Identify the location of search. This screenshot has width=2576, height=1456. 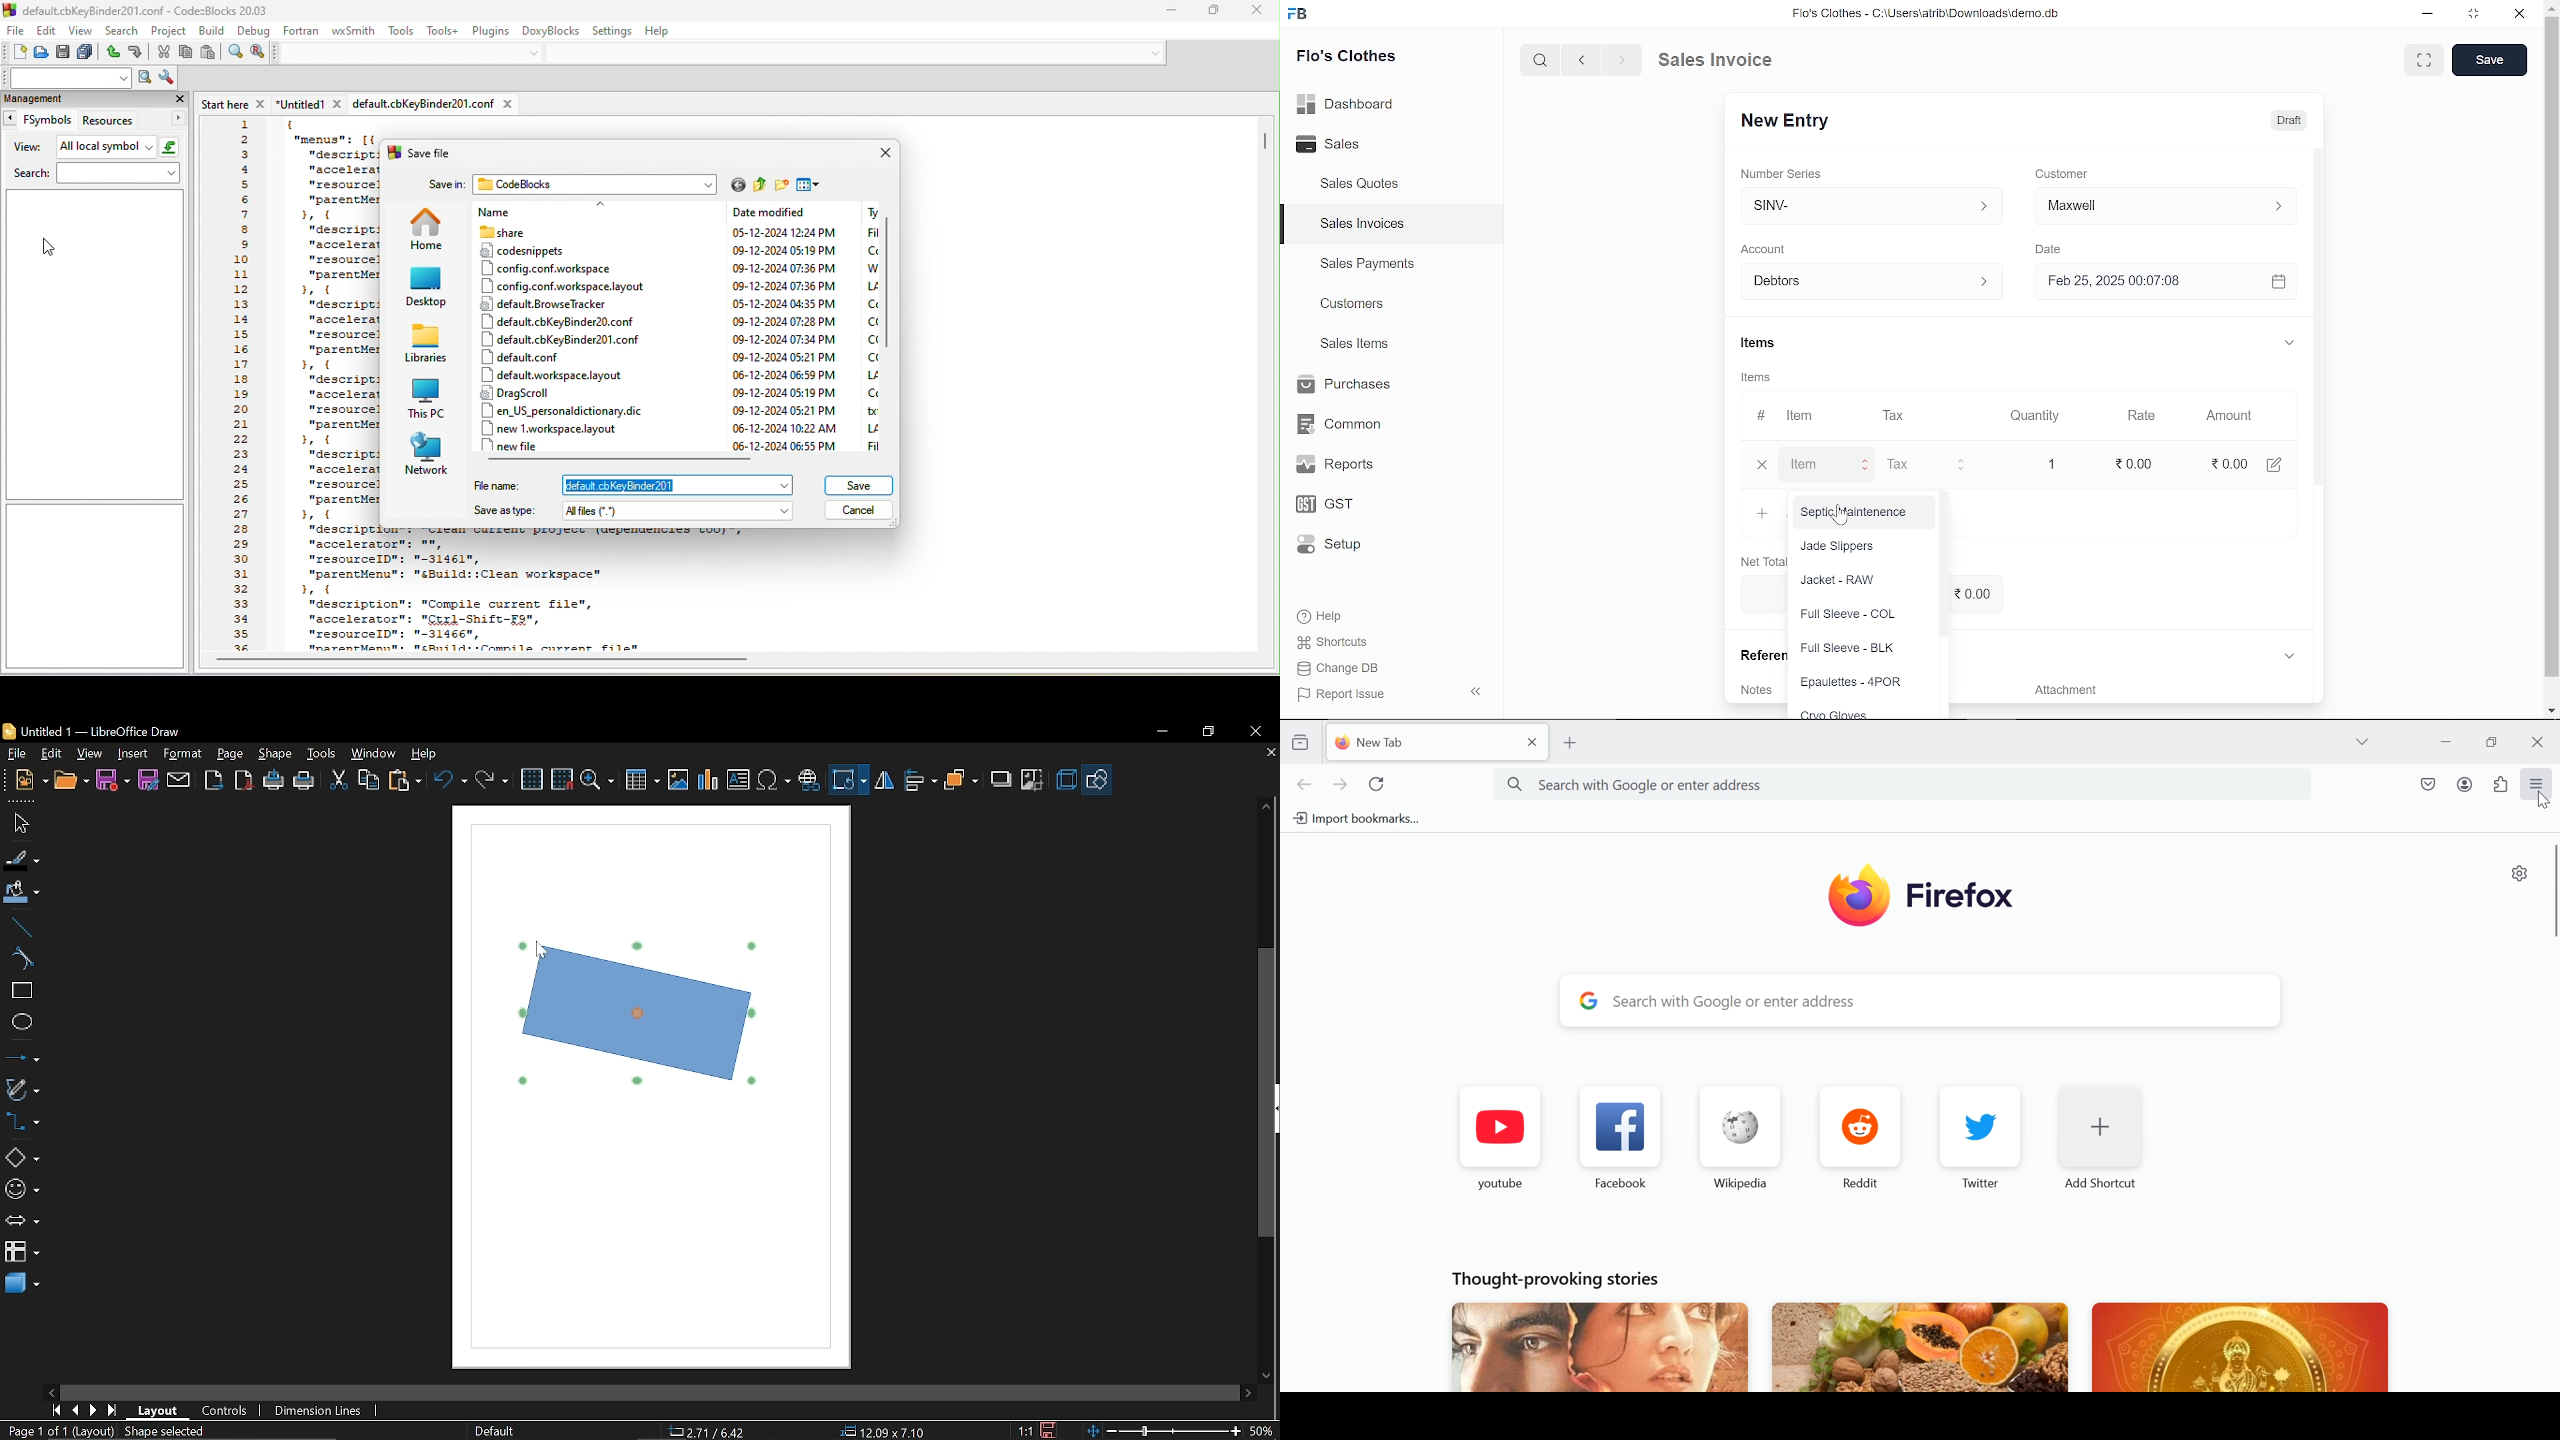
(1543, 61).